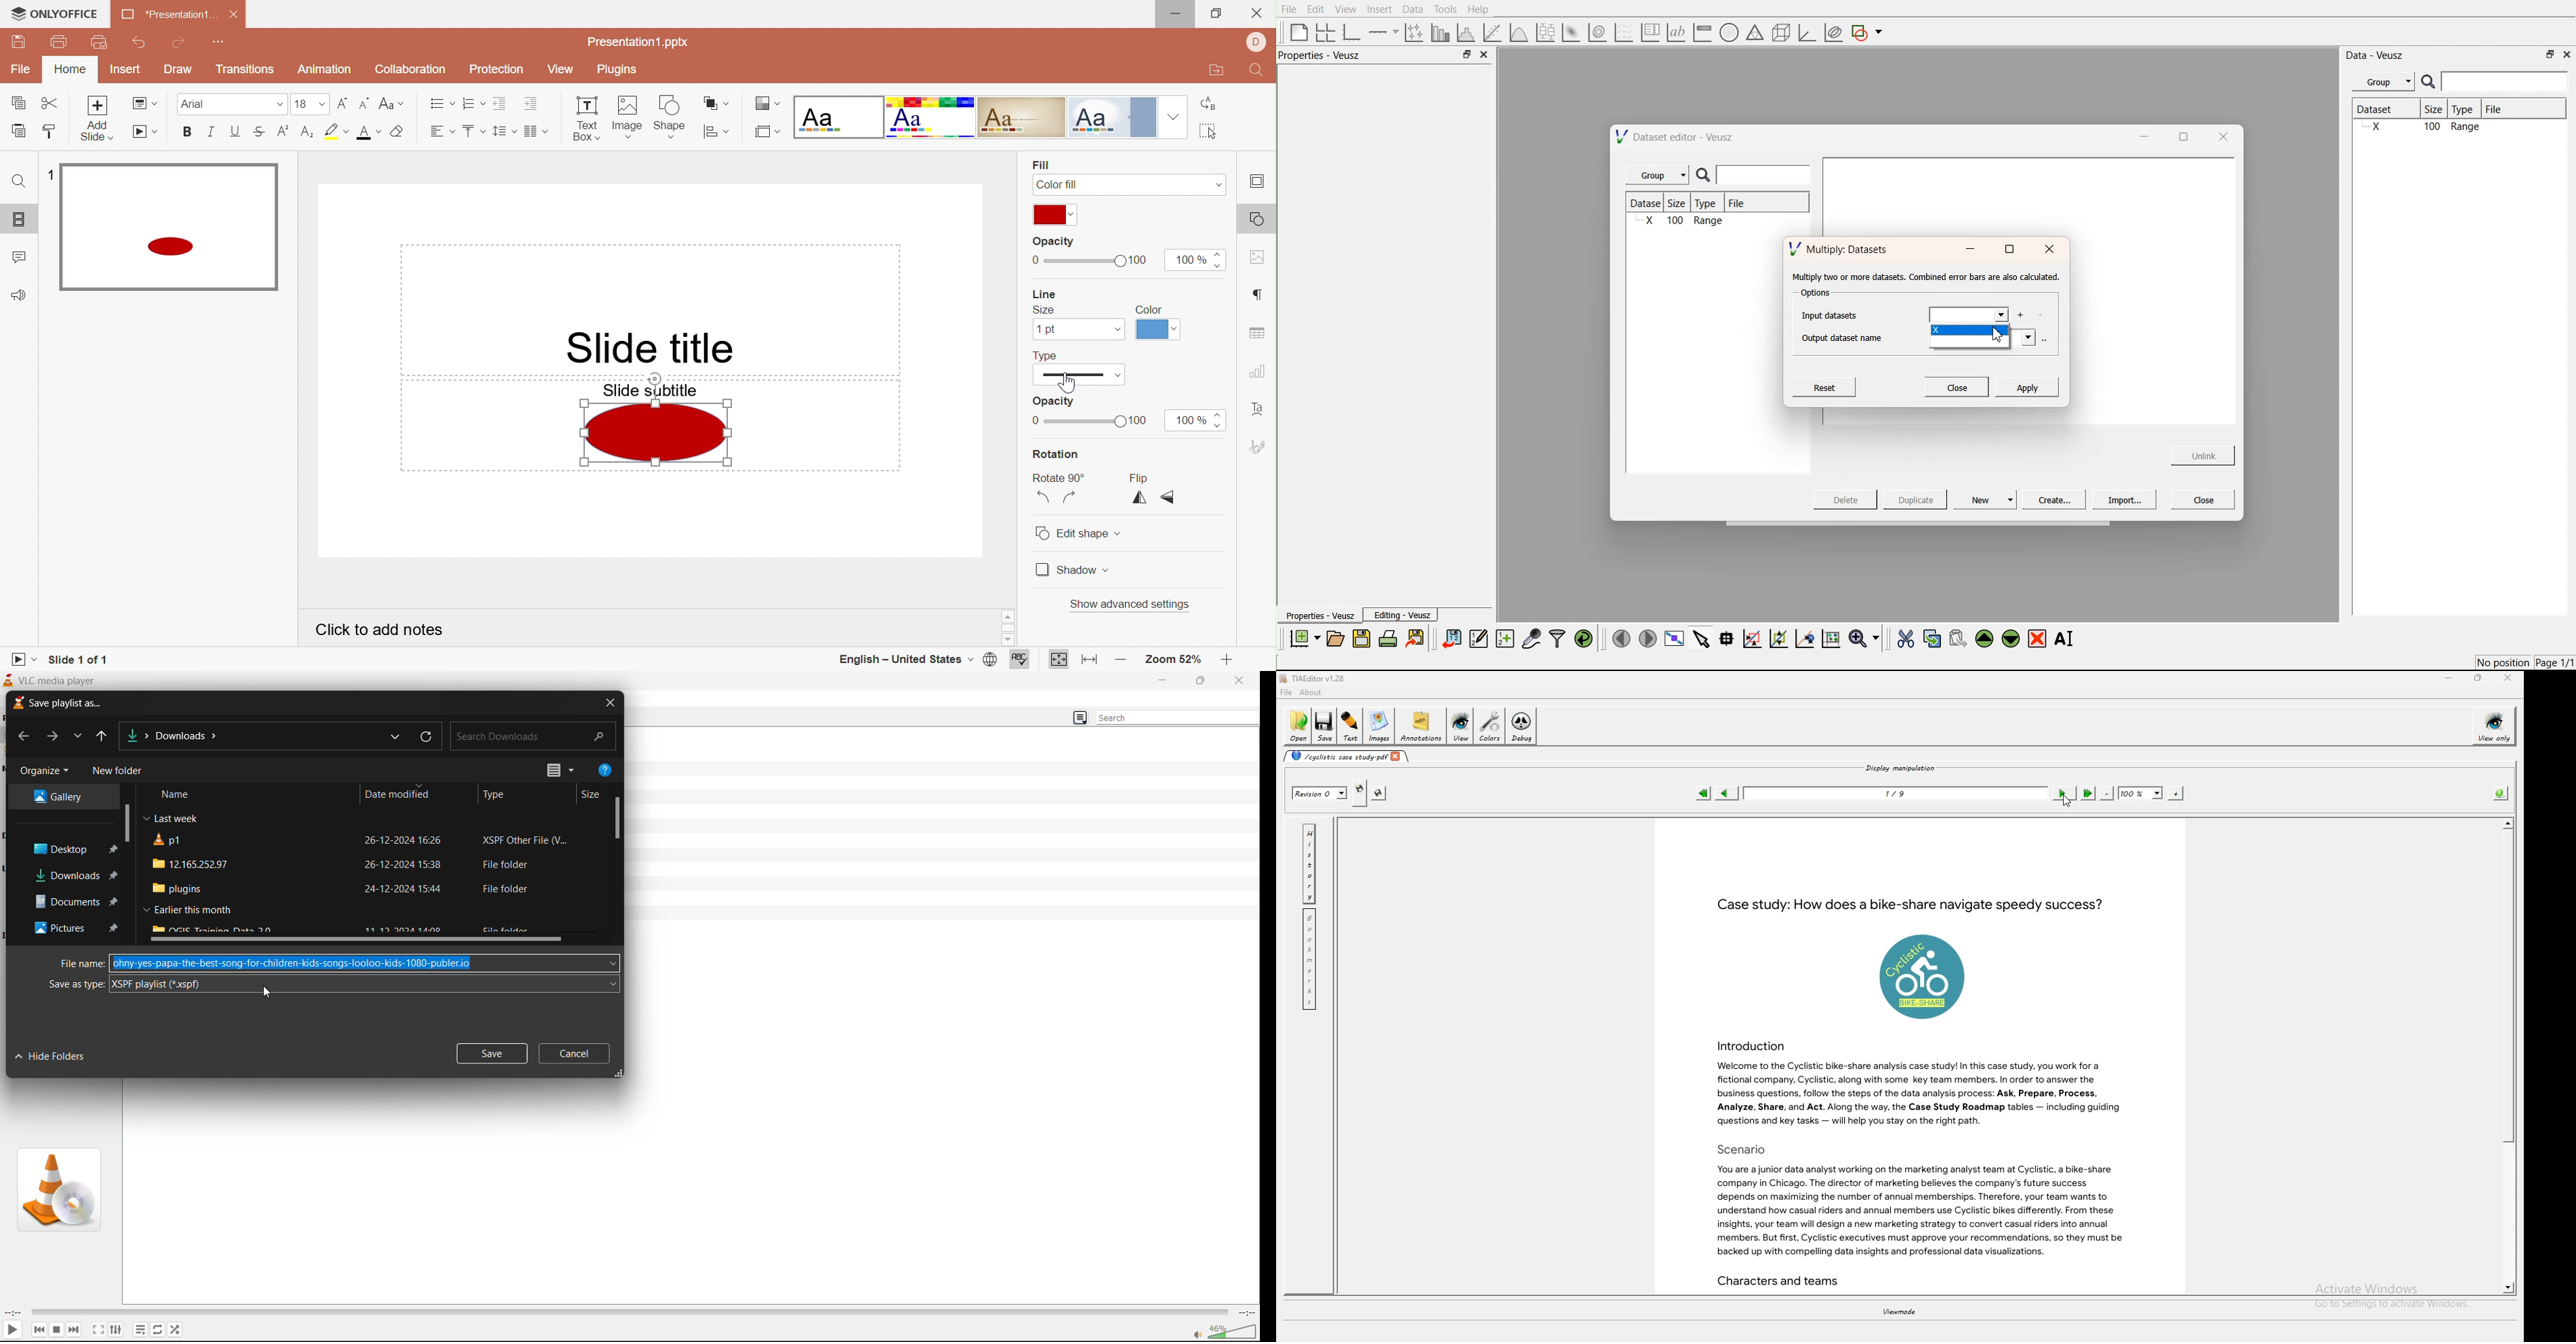  What do you see at coordinates (399, 132) in the screenshot?
I see `Clear style` at bounding box center [399, 132].